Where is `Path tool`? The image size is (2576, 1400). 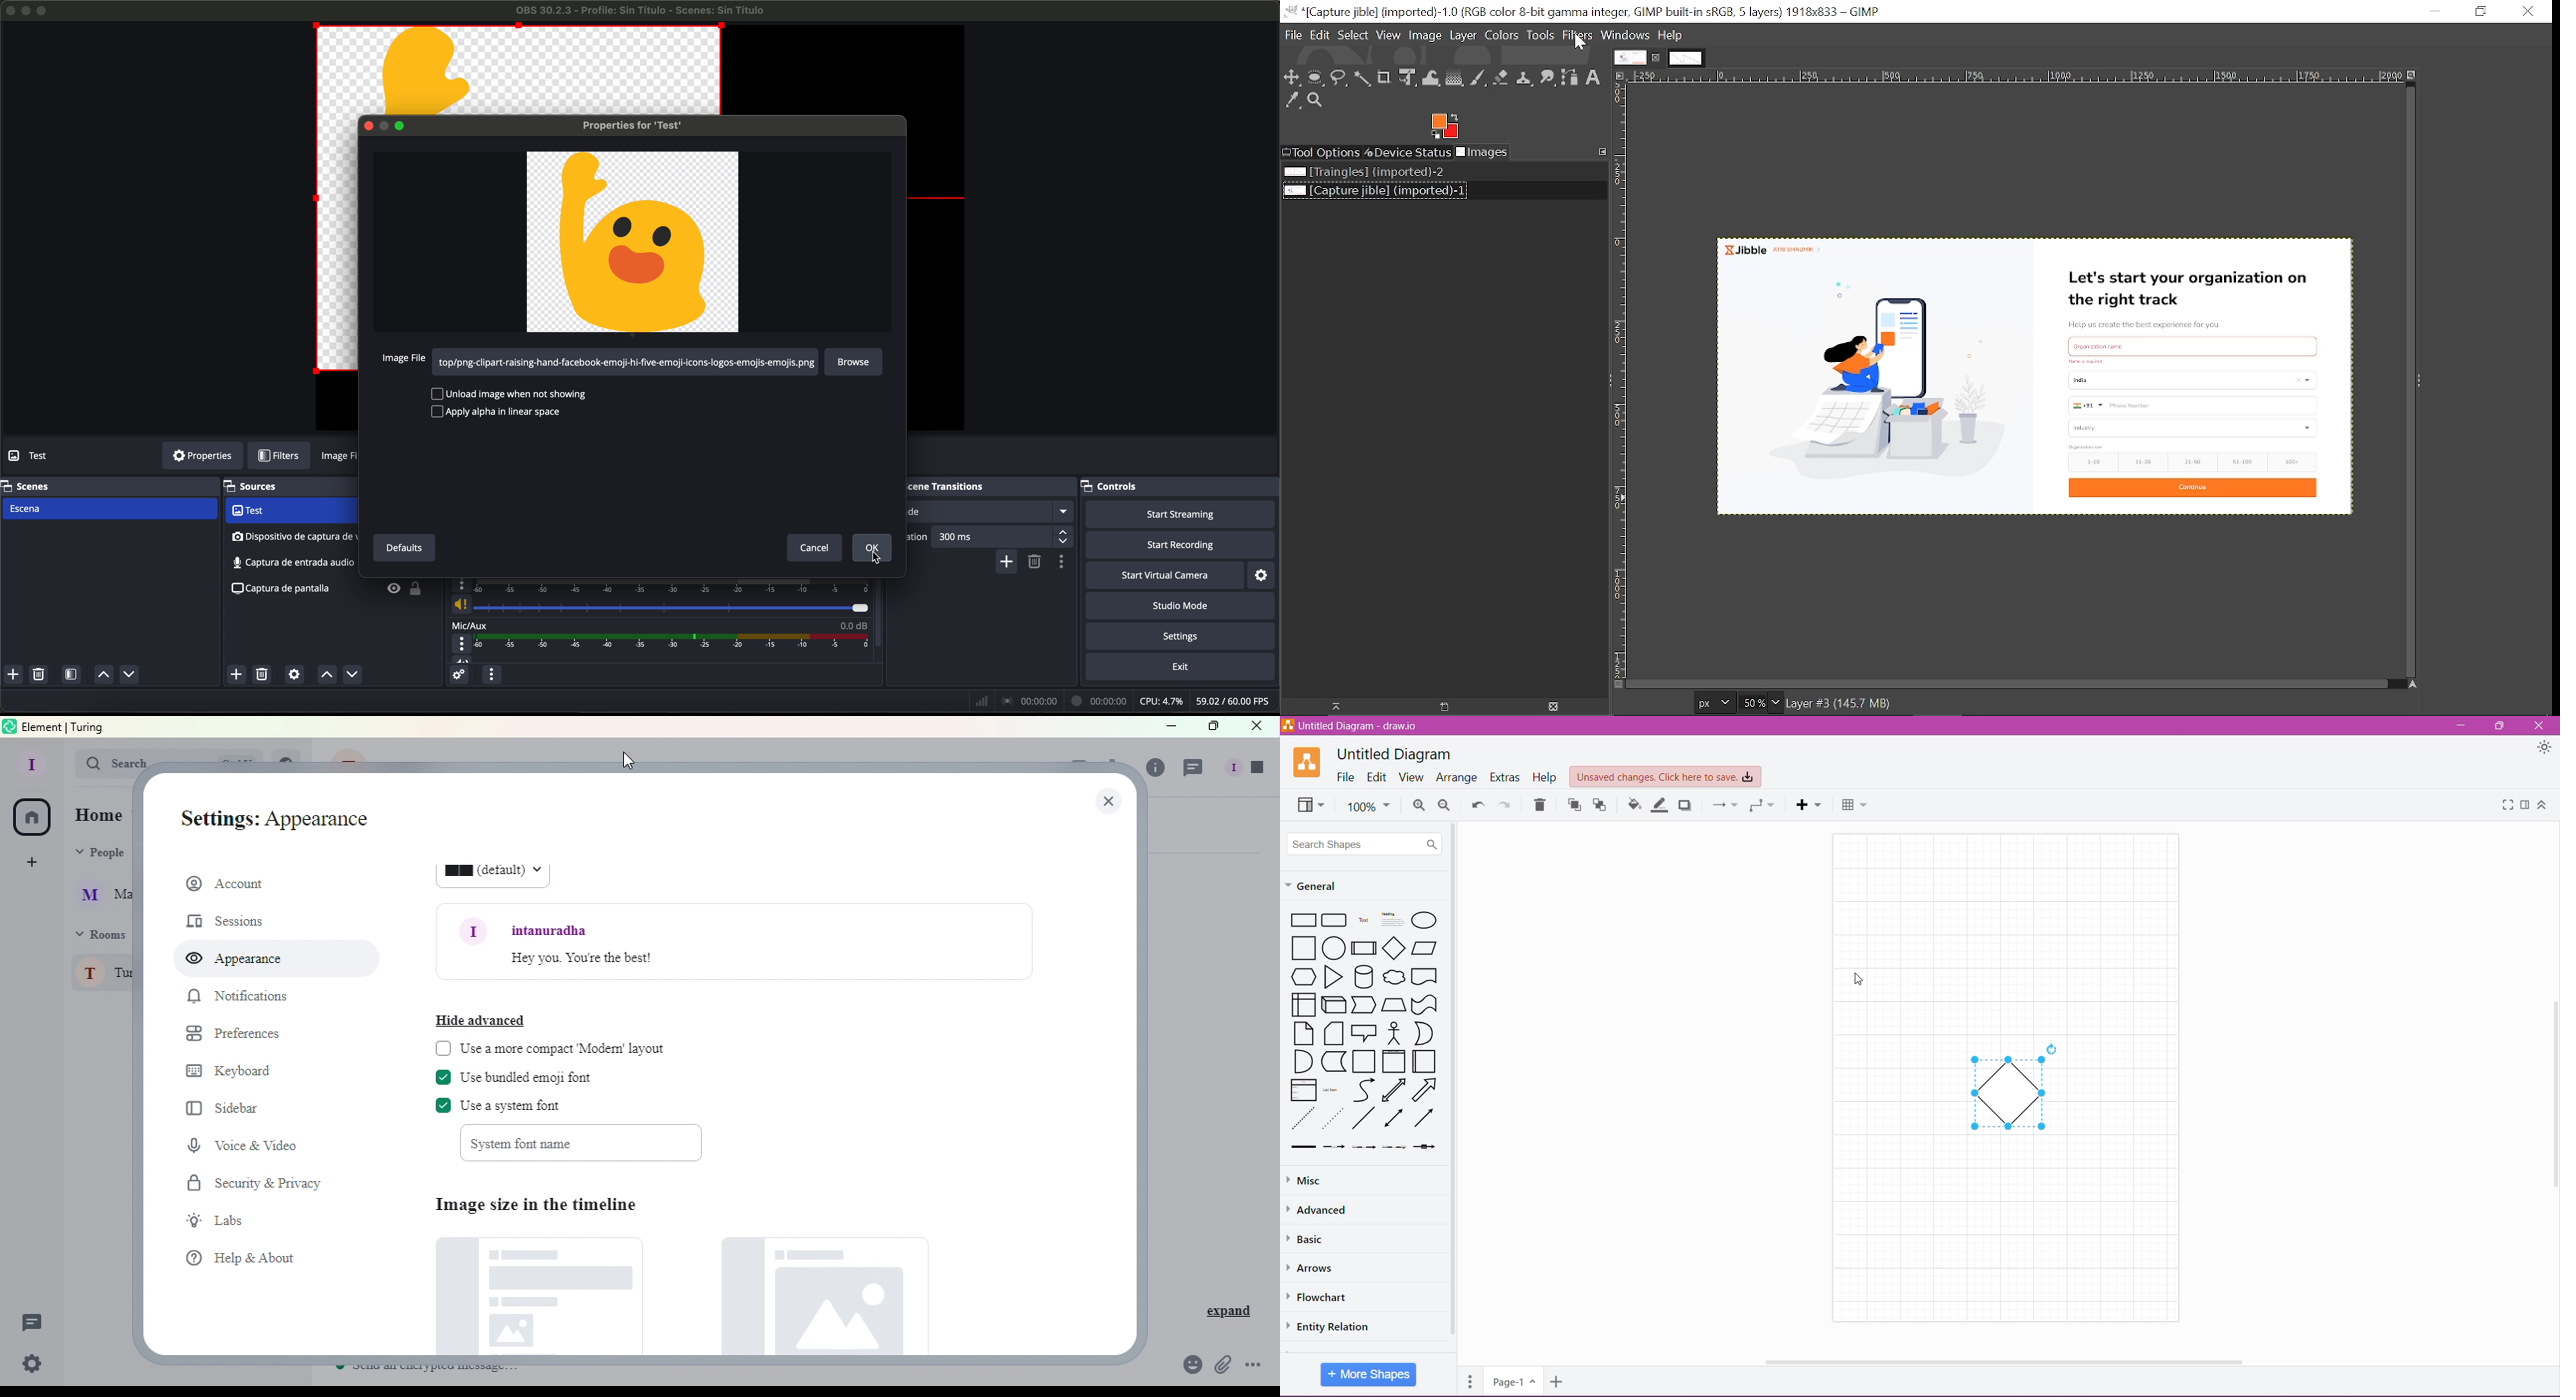 Path tool is located at coordinates (1570, 78).